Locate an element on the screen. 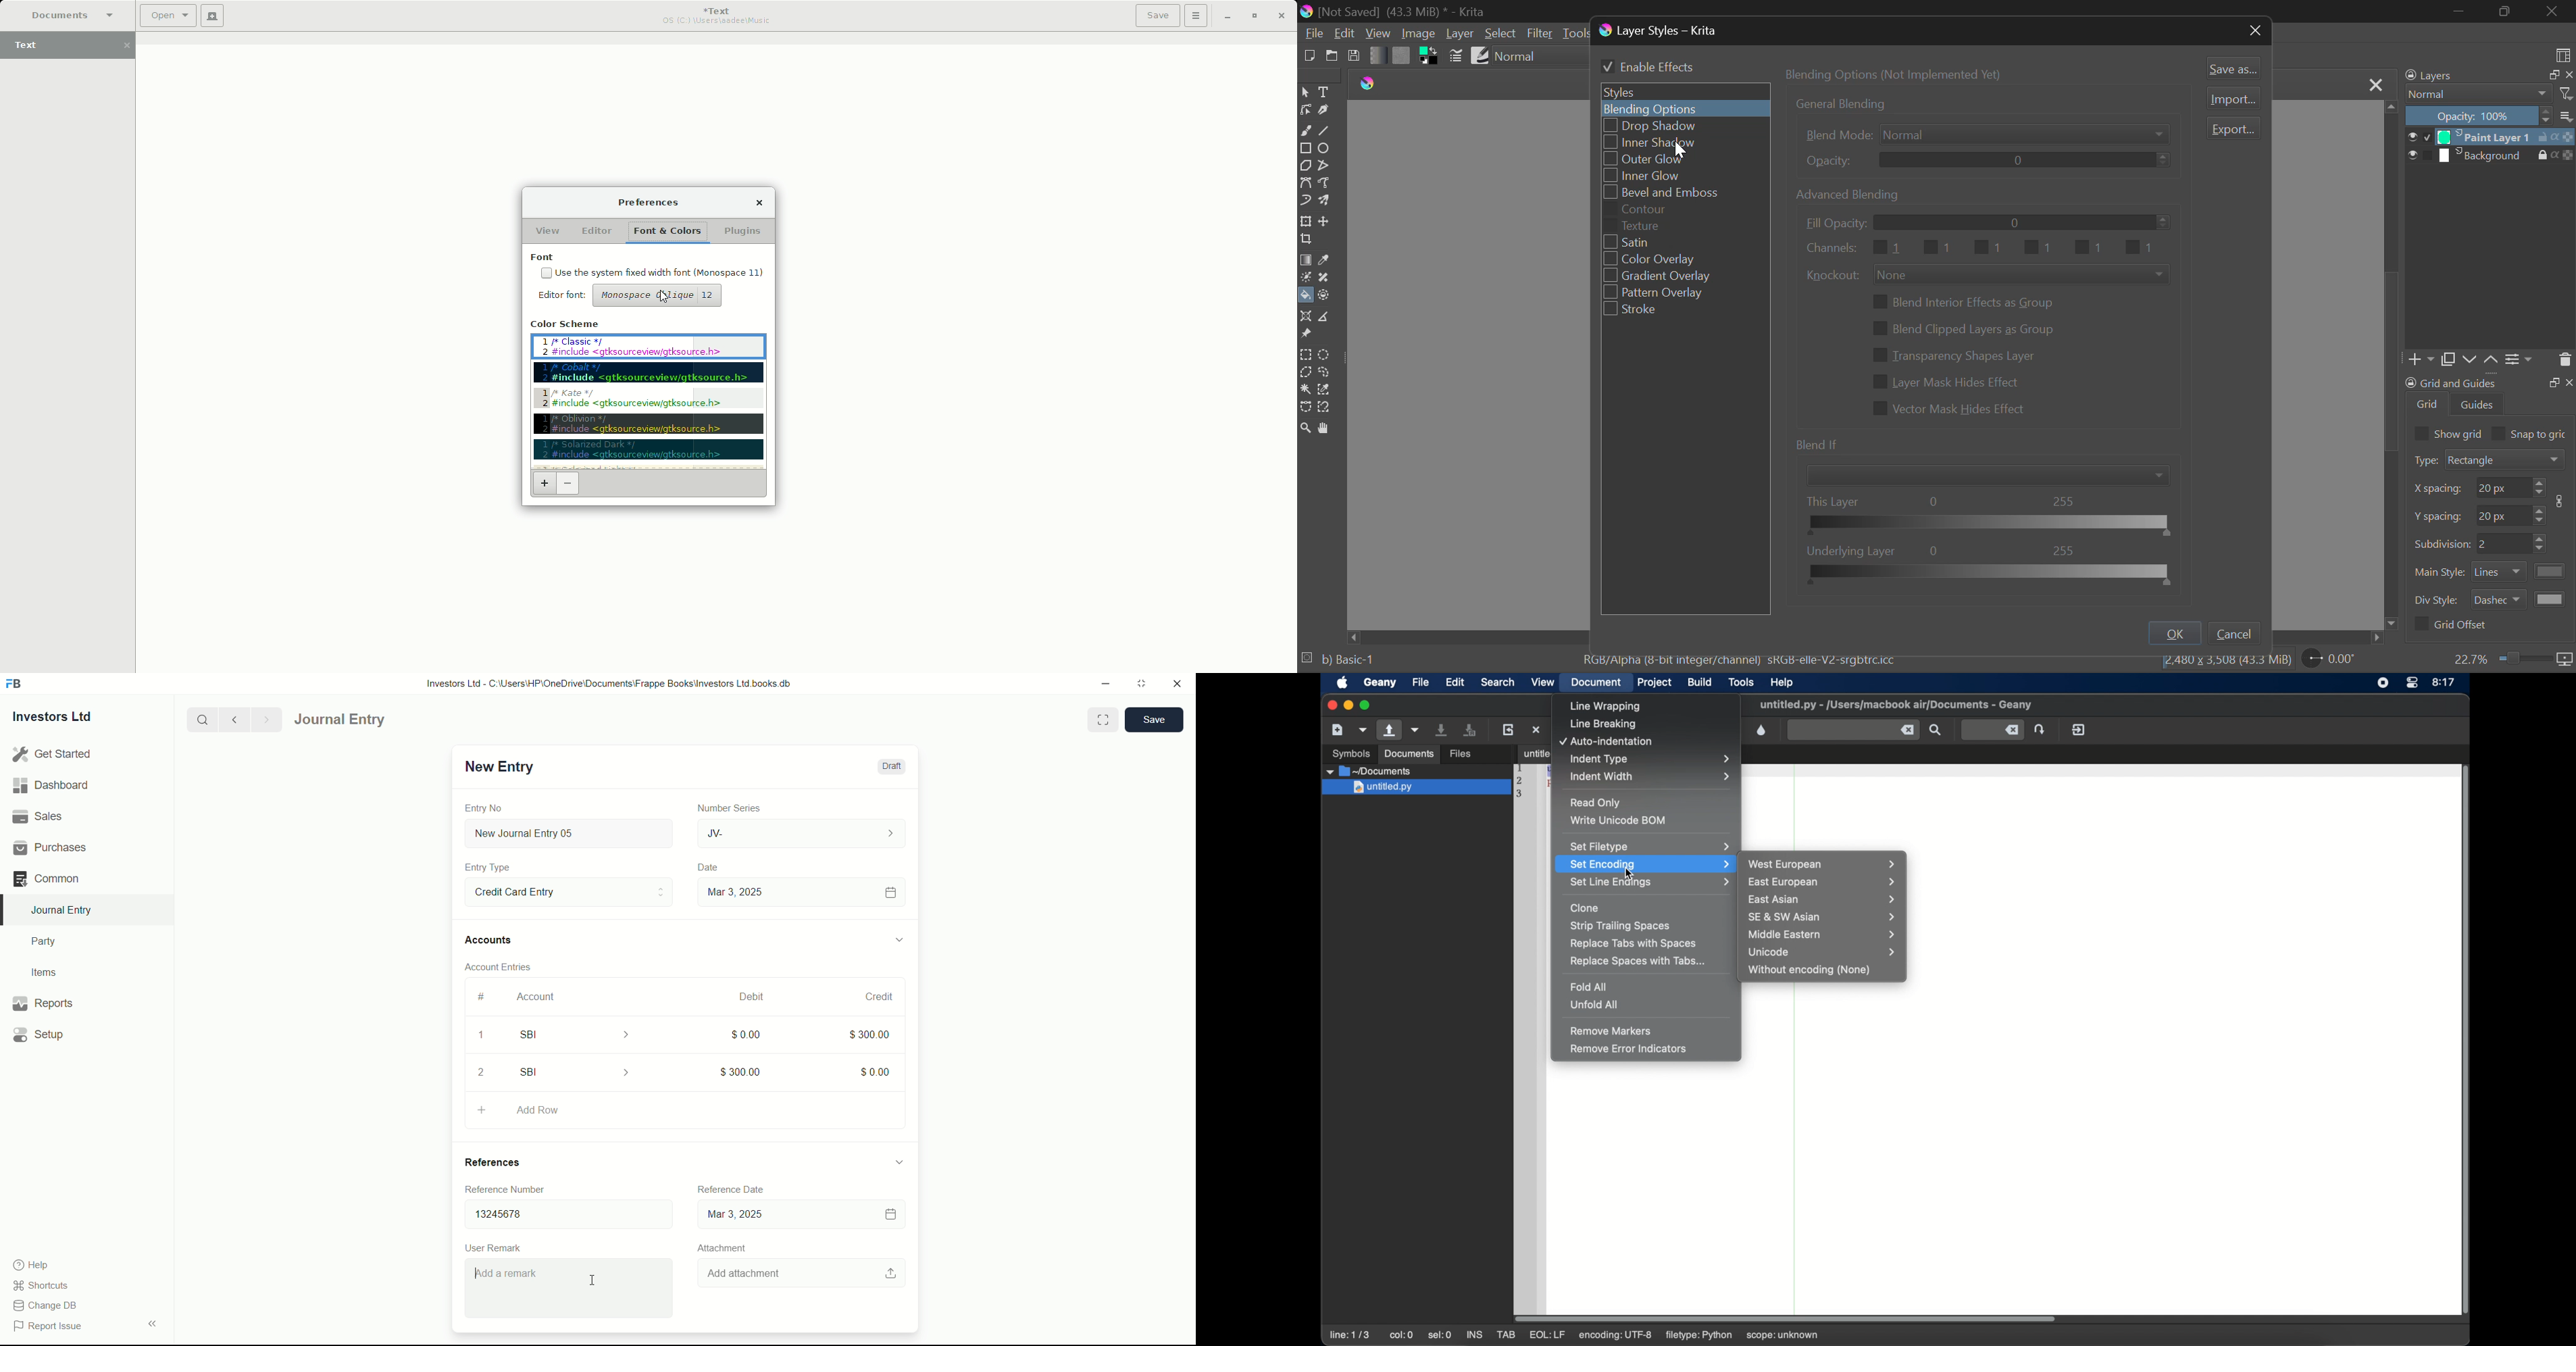  # is located at coordinates (482, 996).